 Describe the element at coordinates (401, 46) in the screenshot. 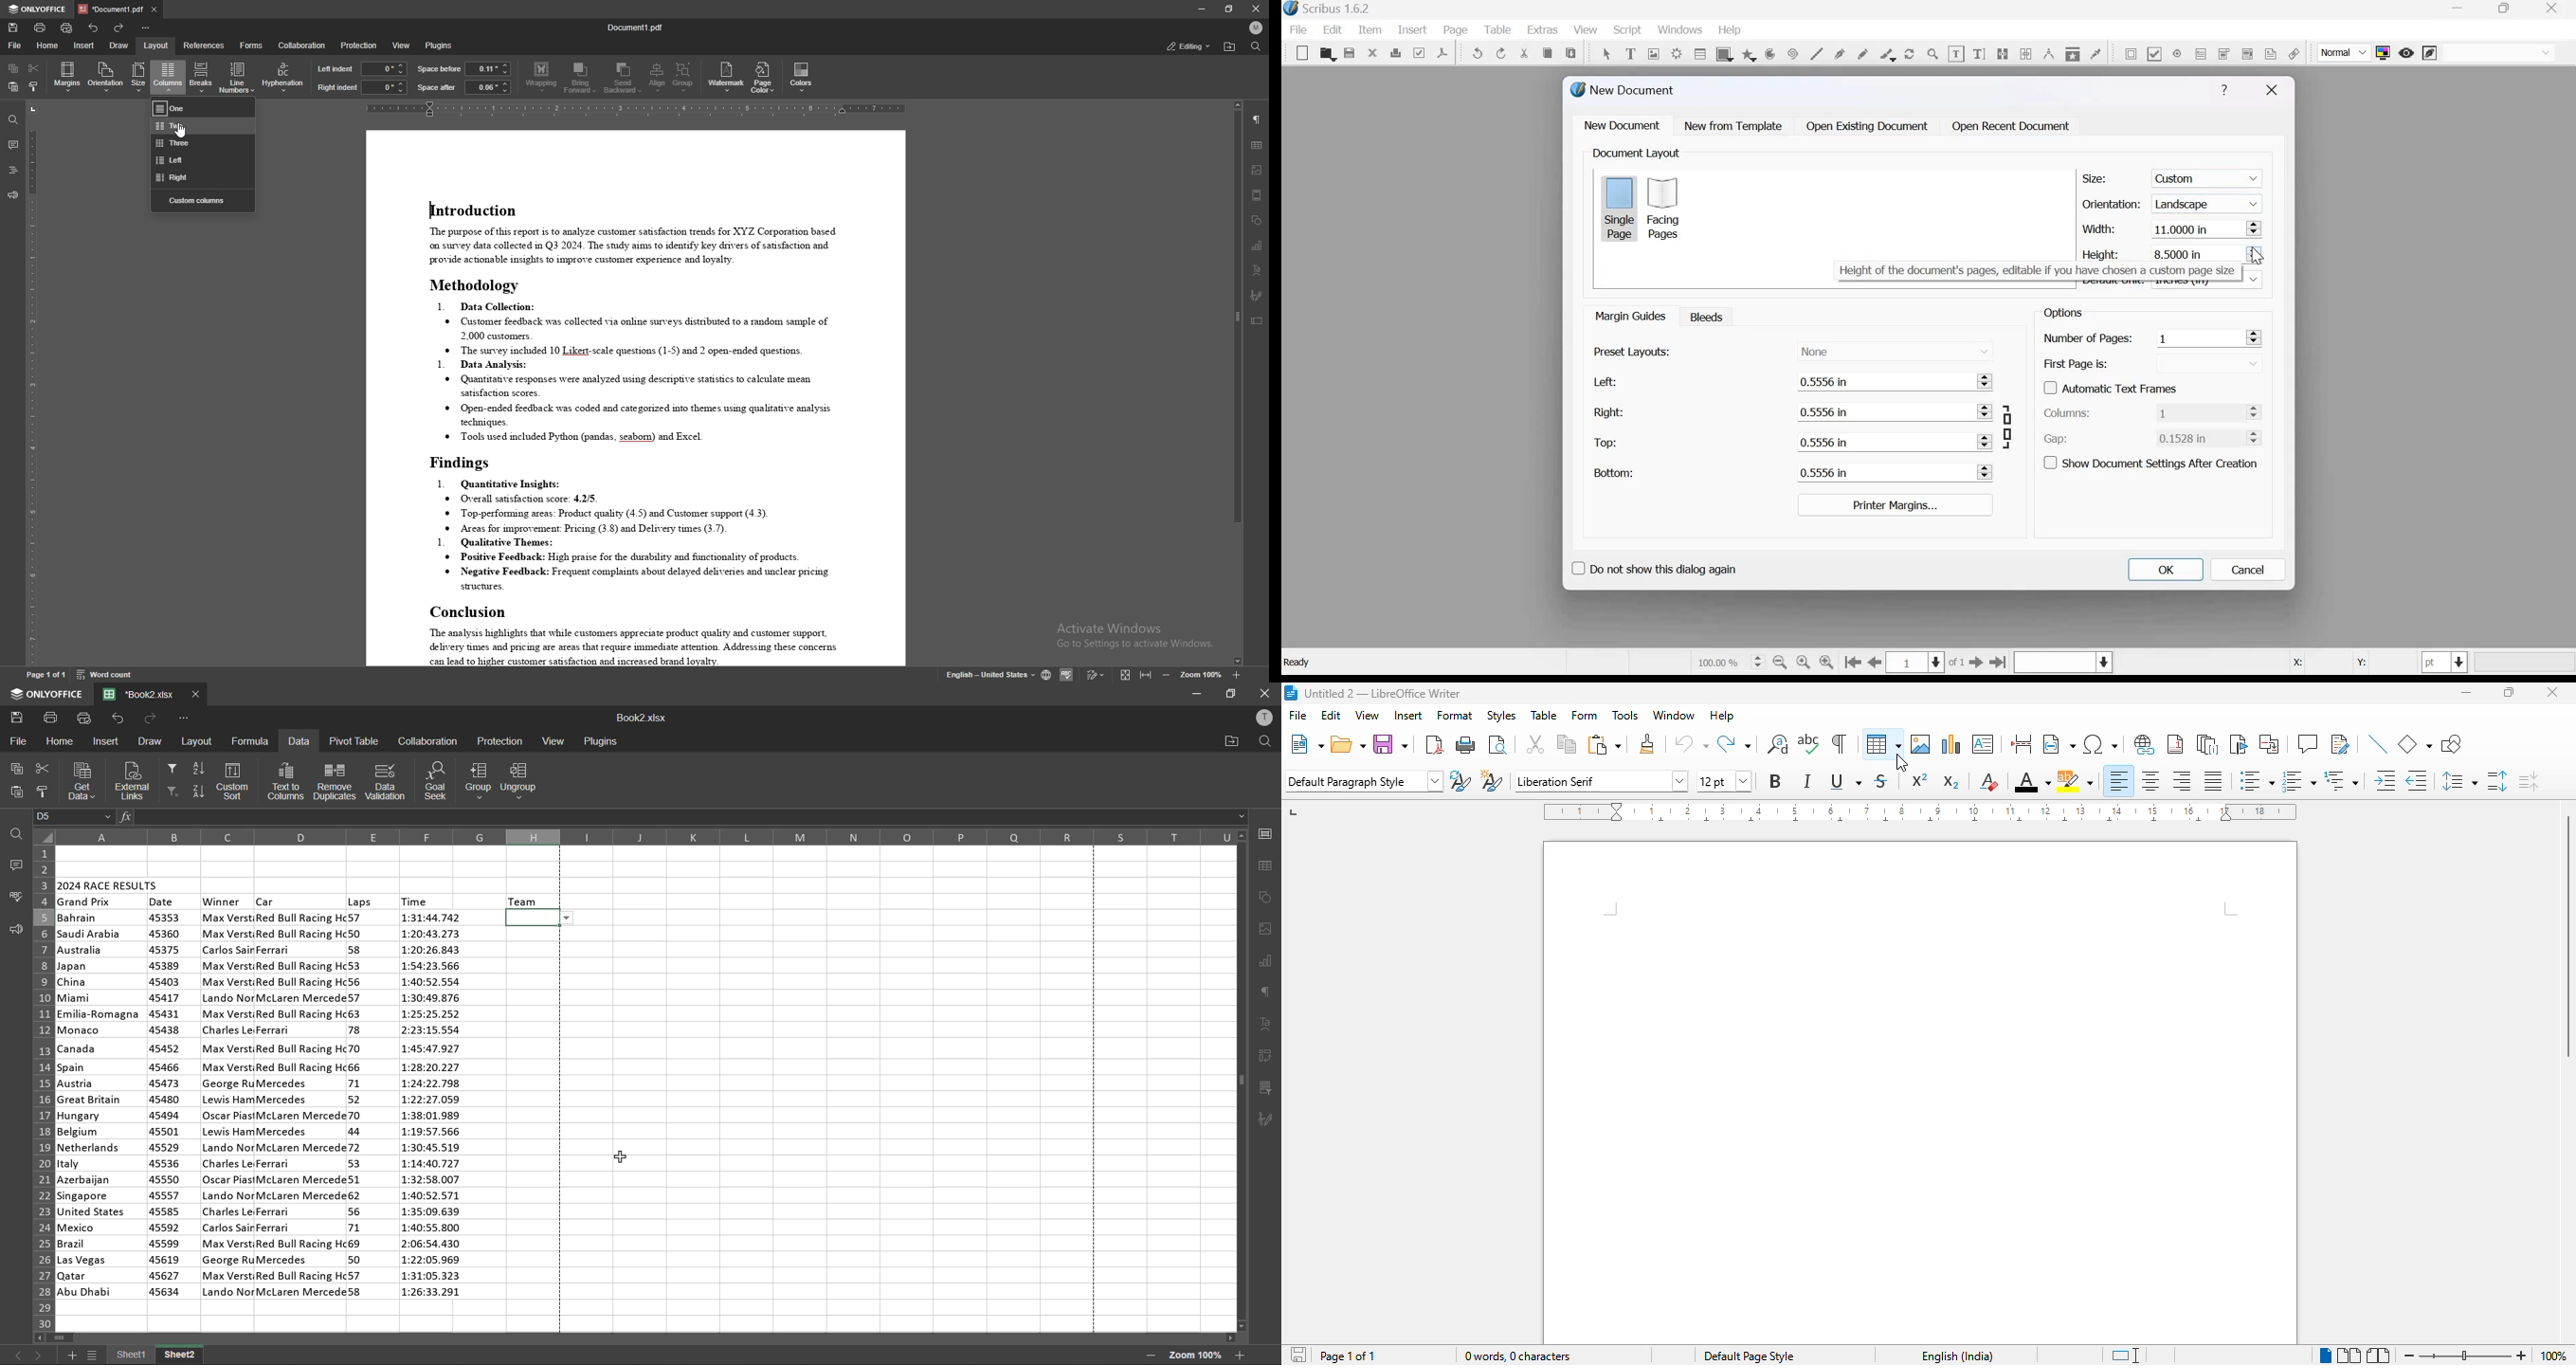

I see `view` at that location.